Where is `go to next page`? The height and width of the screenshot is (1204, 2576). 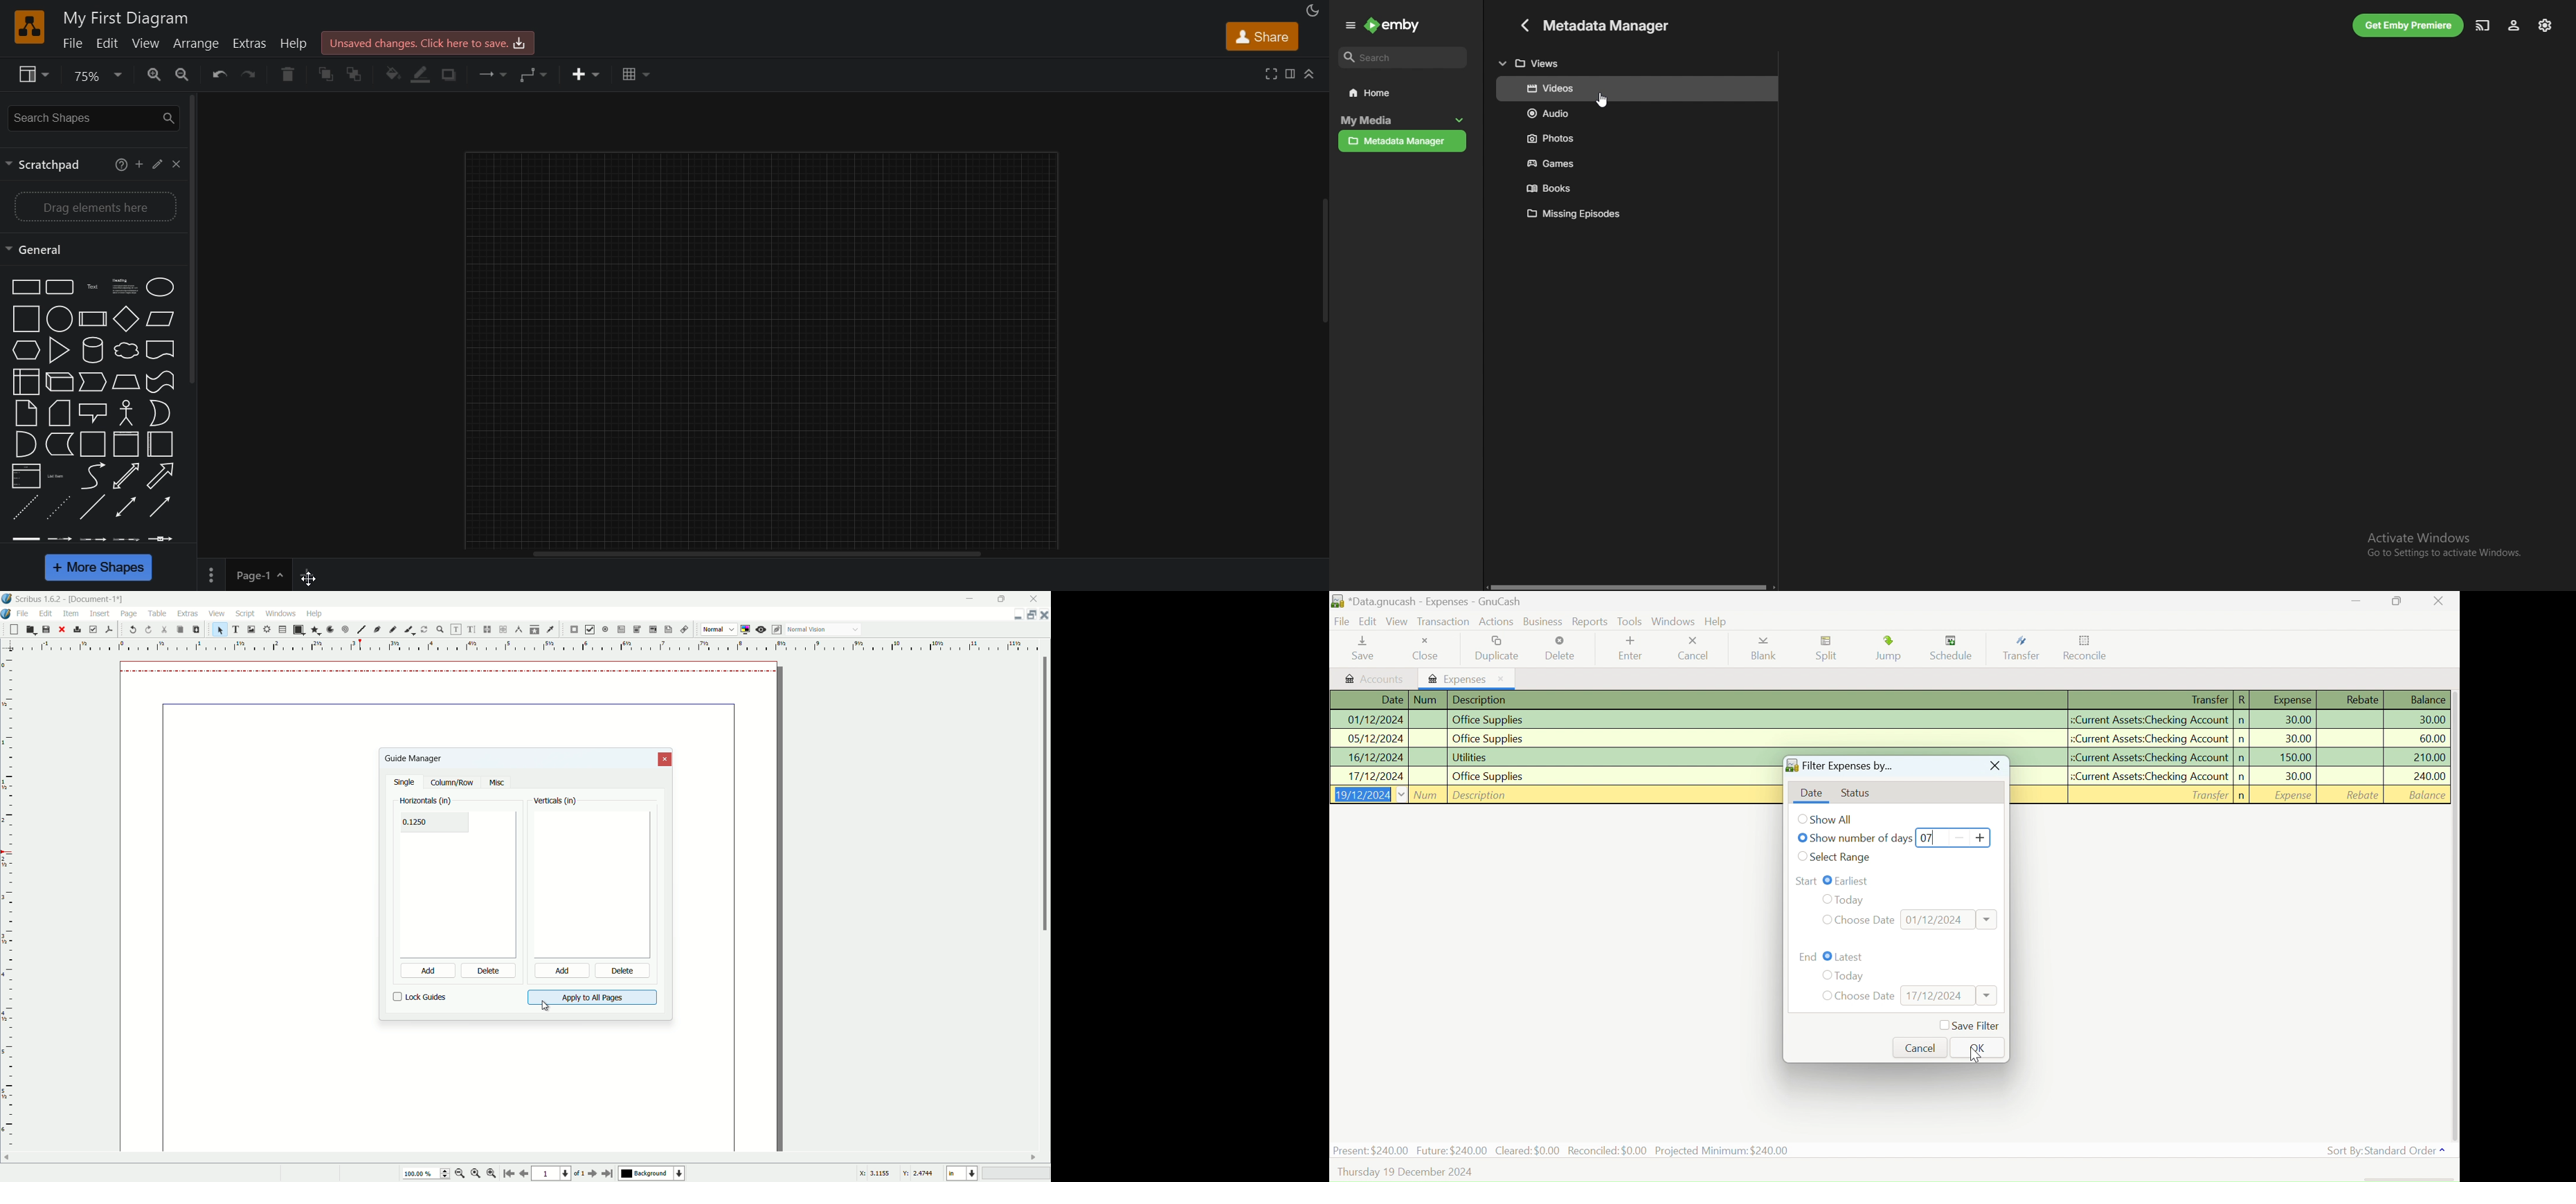
go to next page is located at coordinates (591, 1174).